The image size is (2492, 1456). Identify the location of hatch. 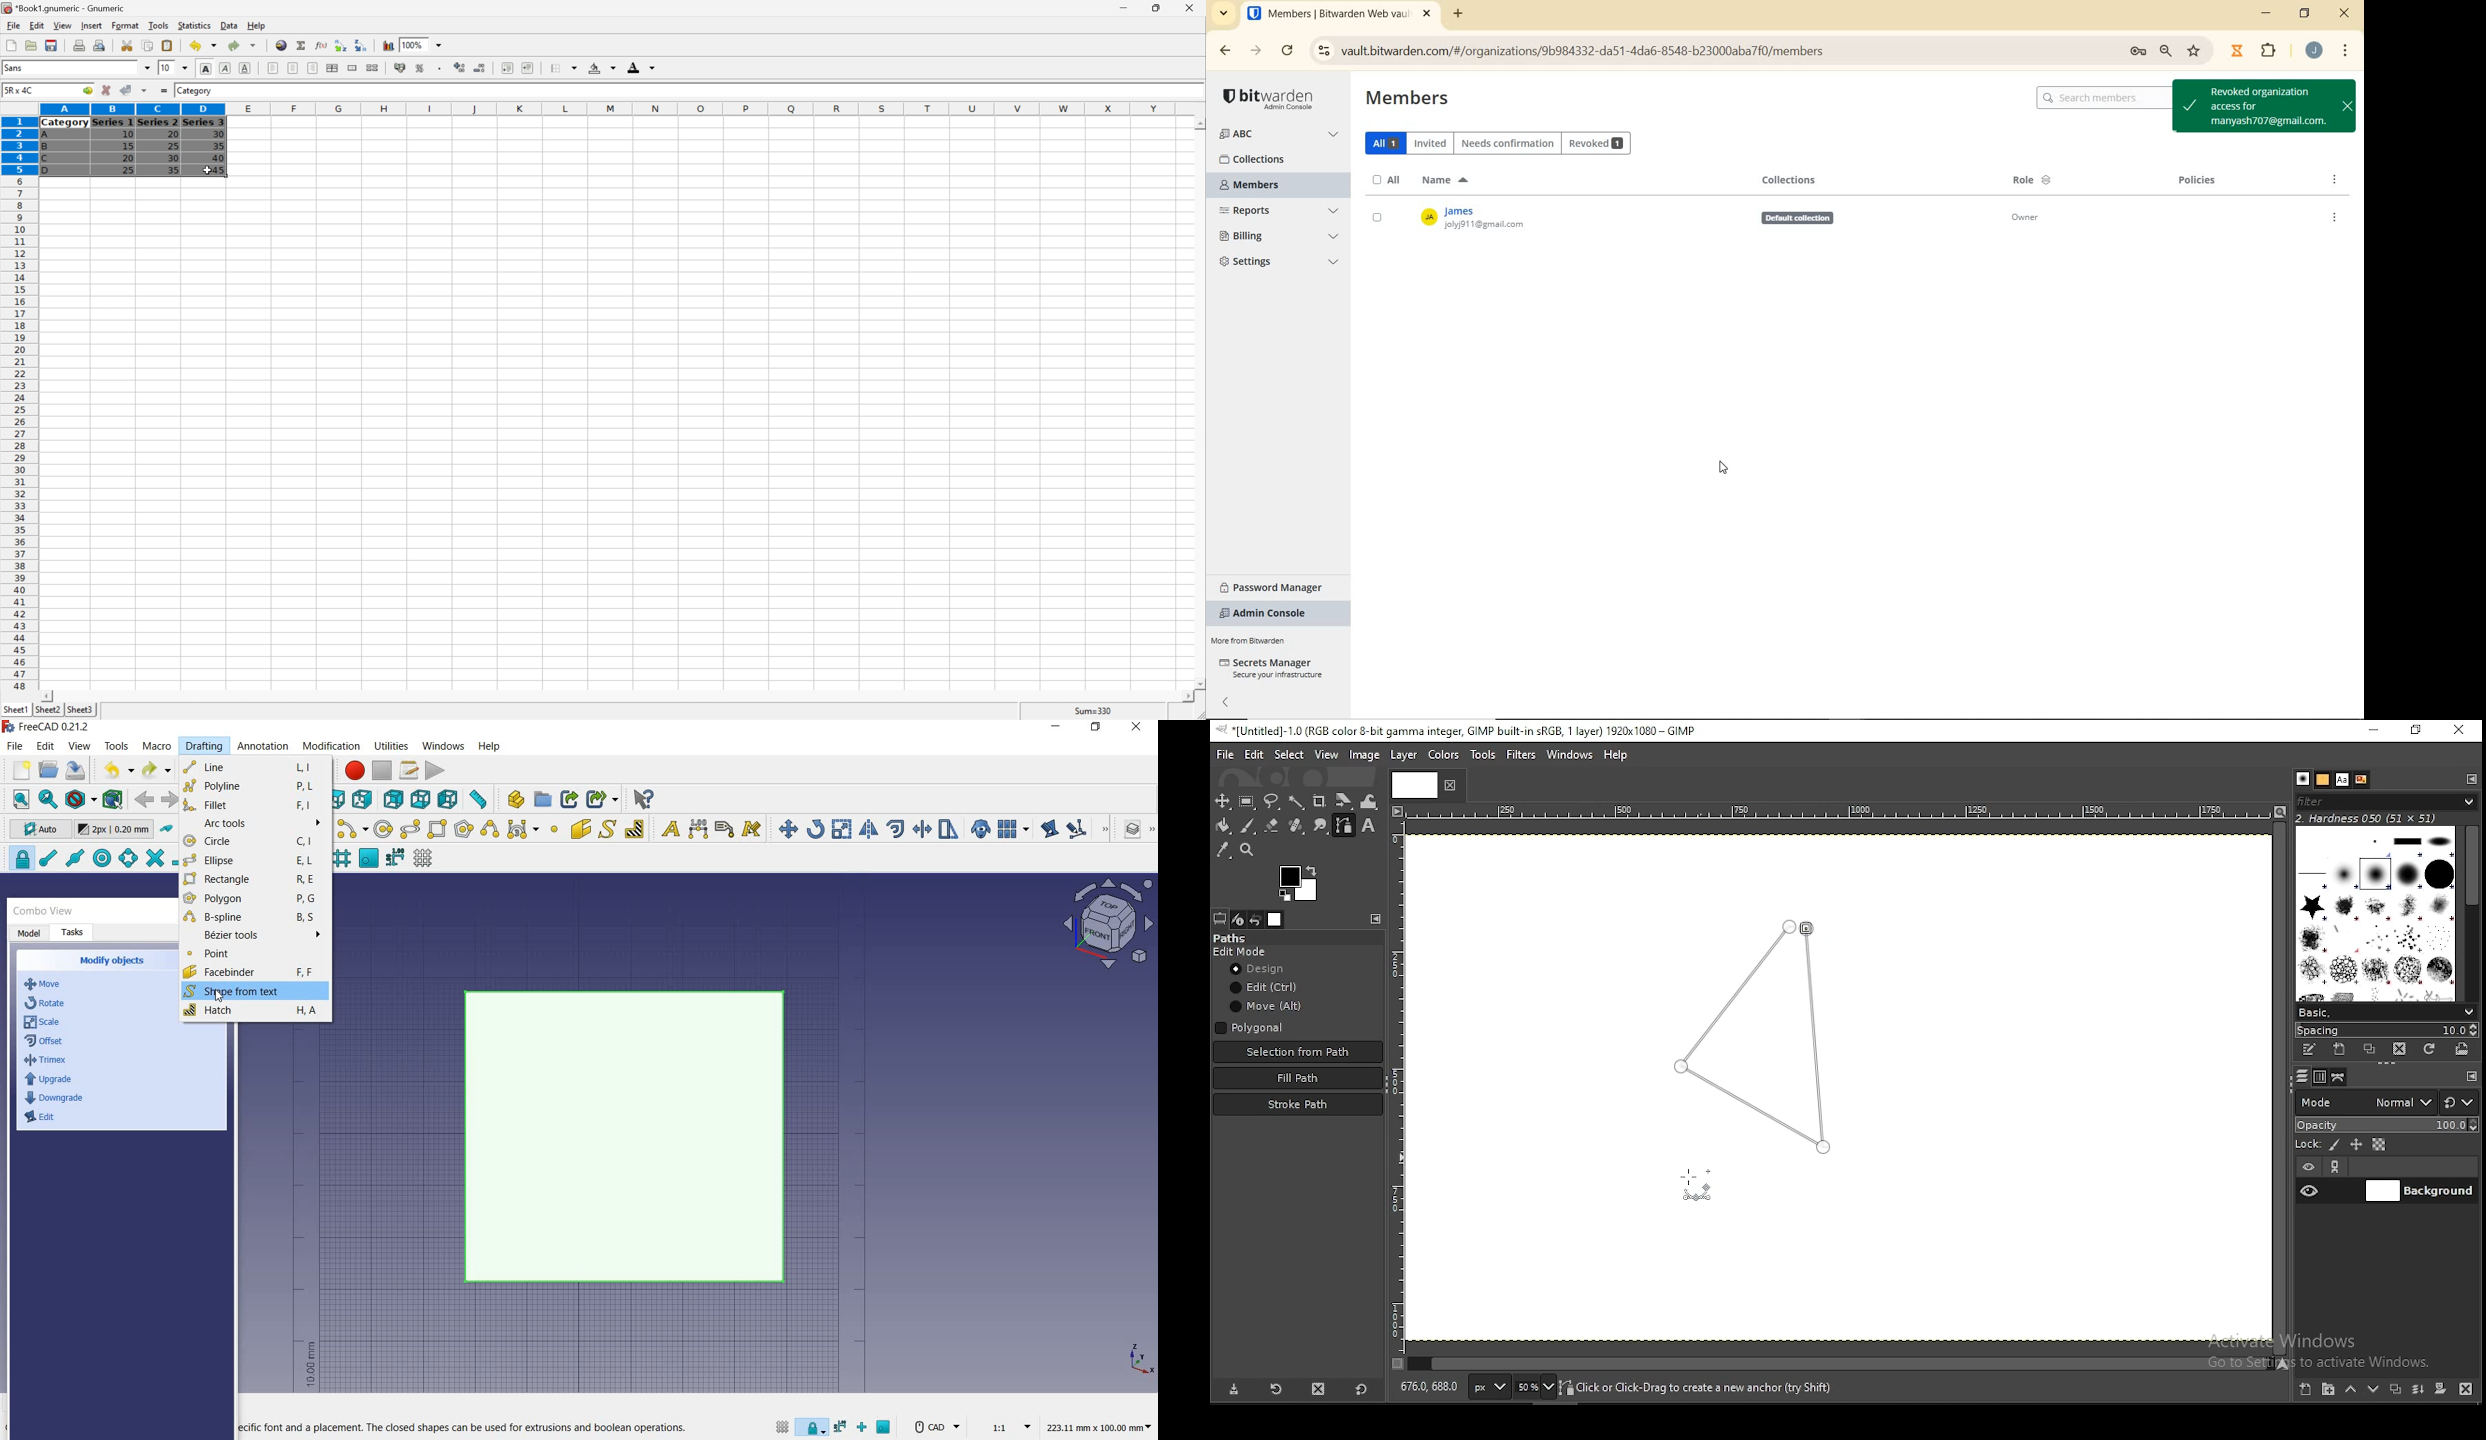
(635, 828).